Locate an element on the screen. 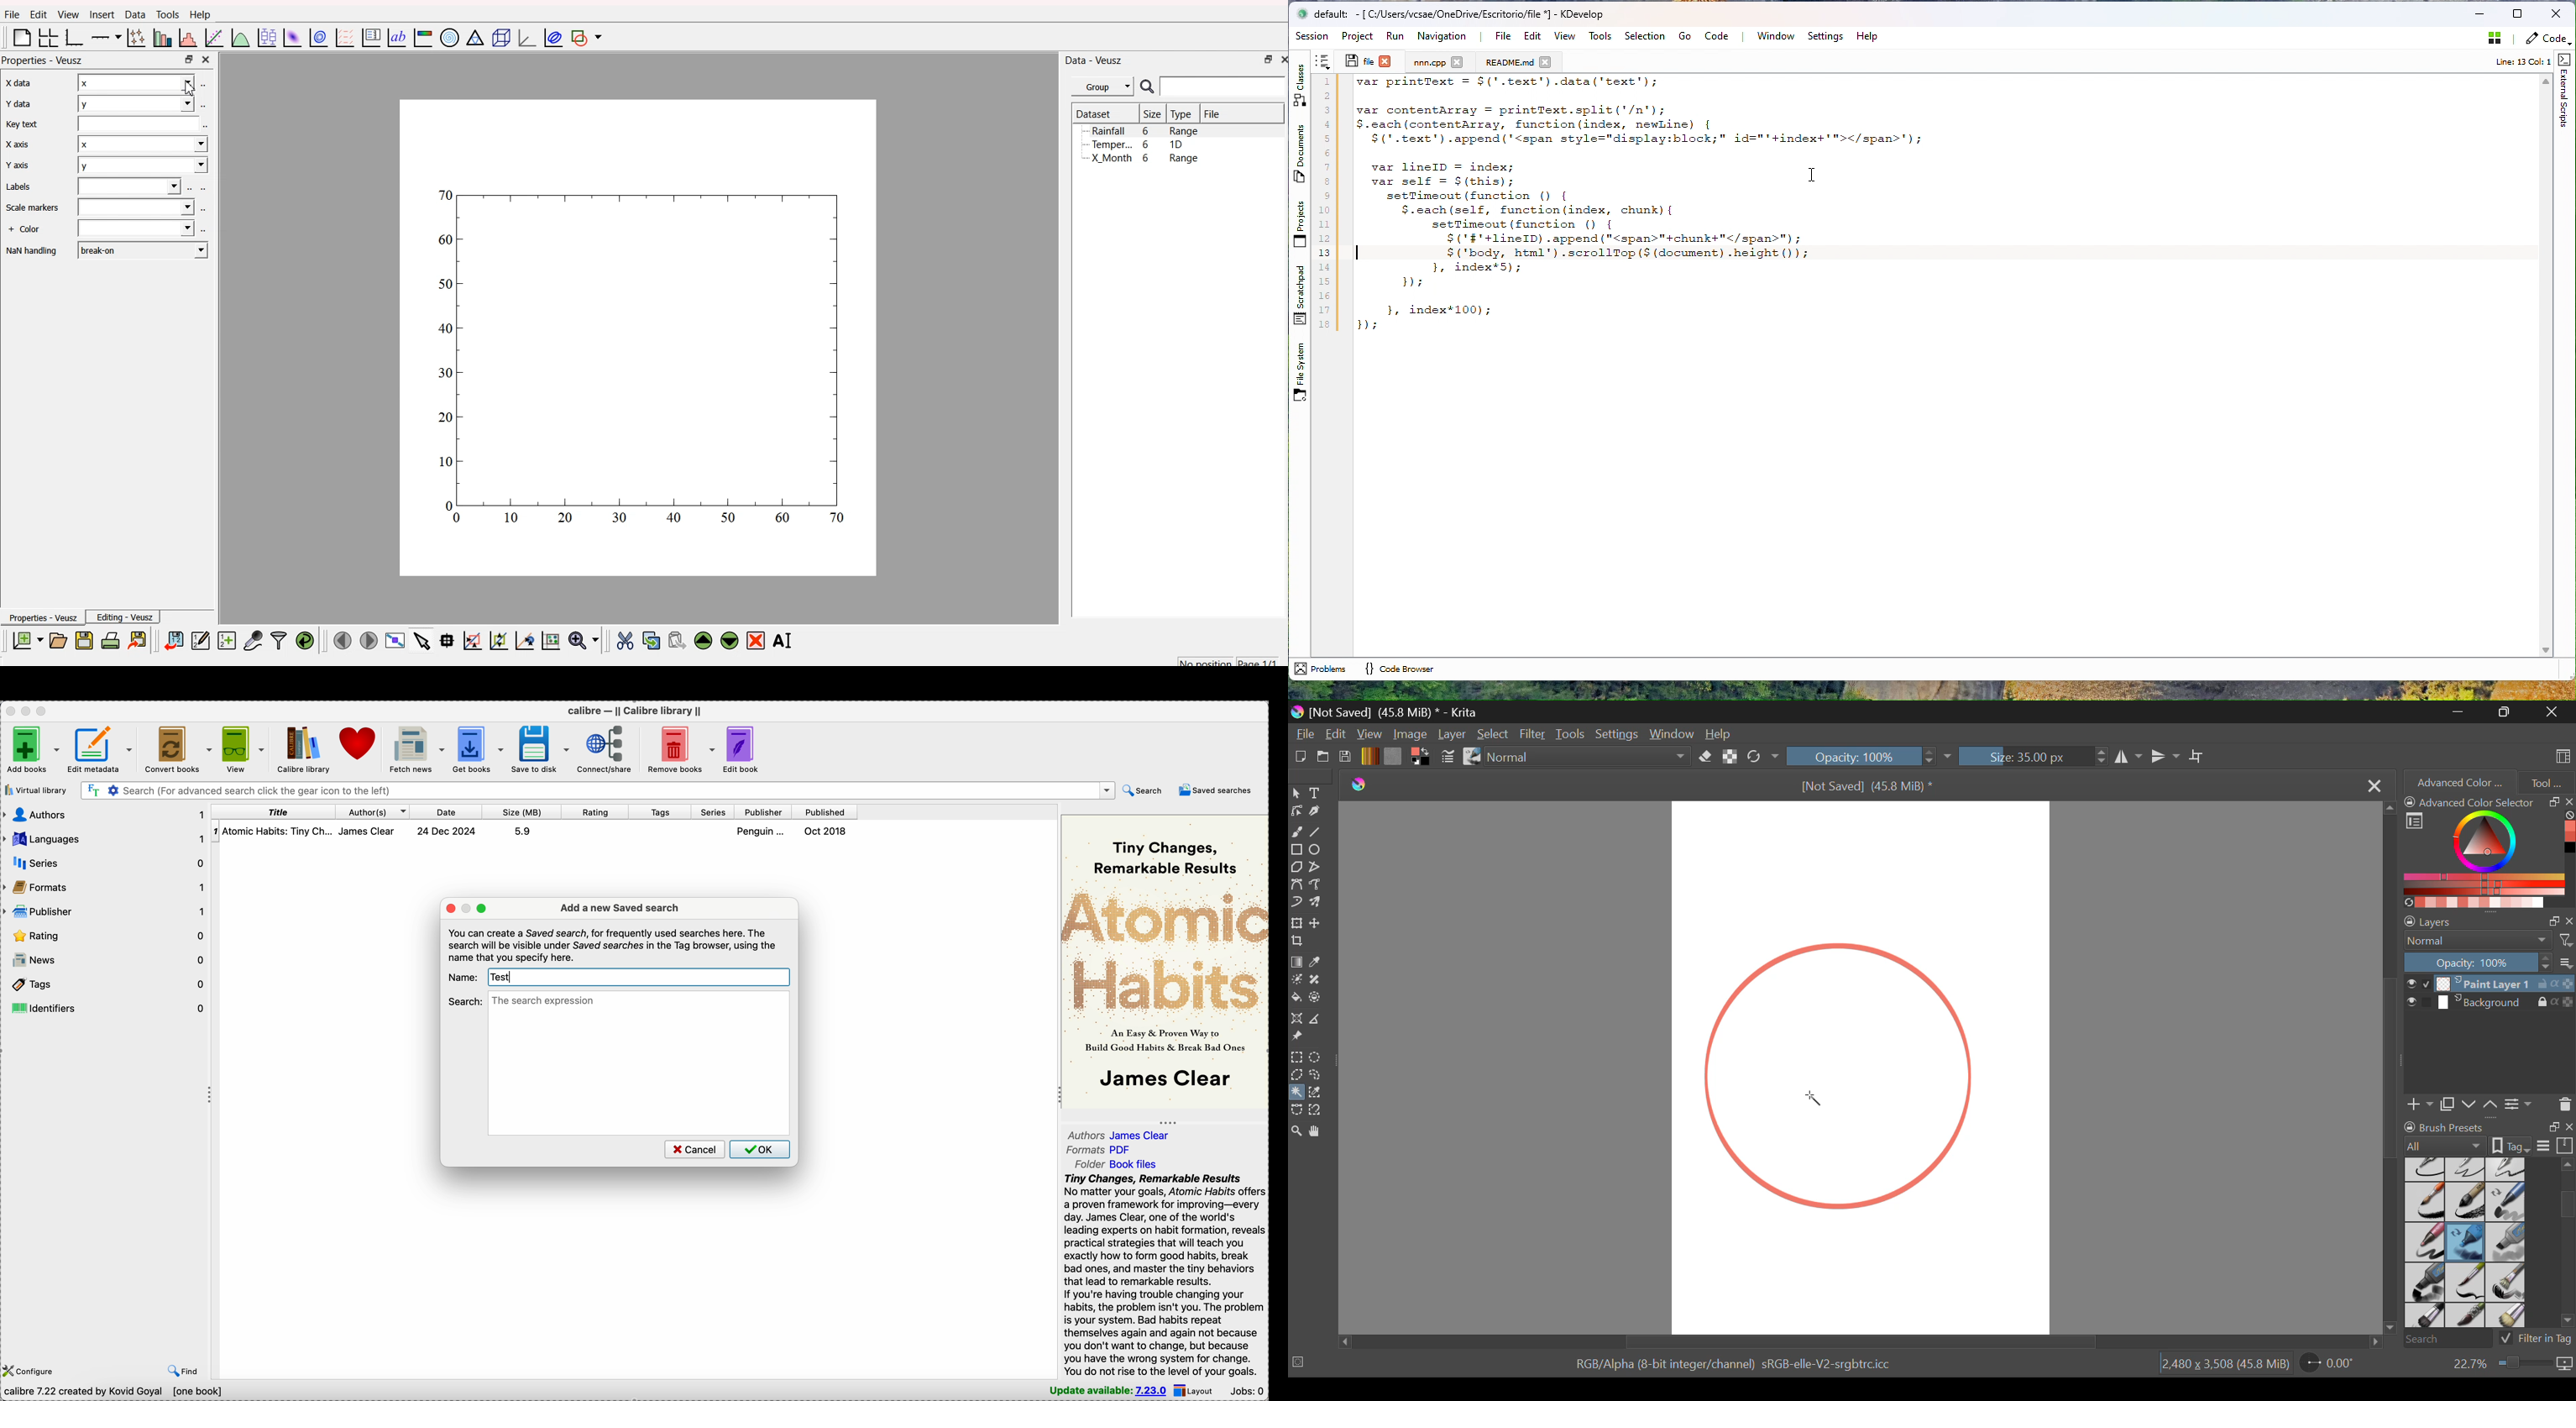 Image resolution: width=2576 pixels, height=1428 pixels. tags is located at coordinates (662, 813).